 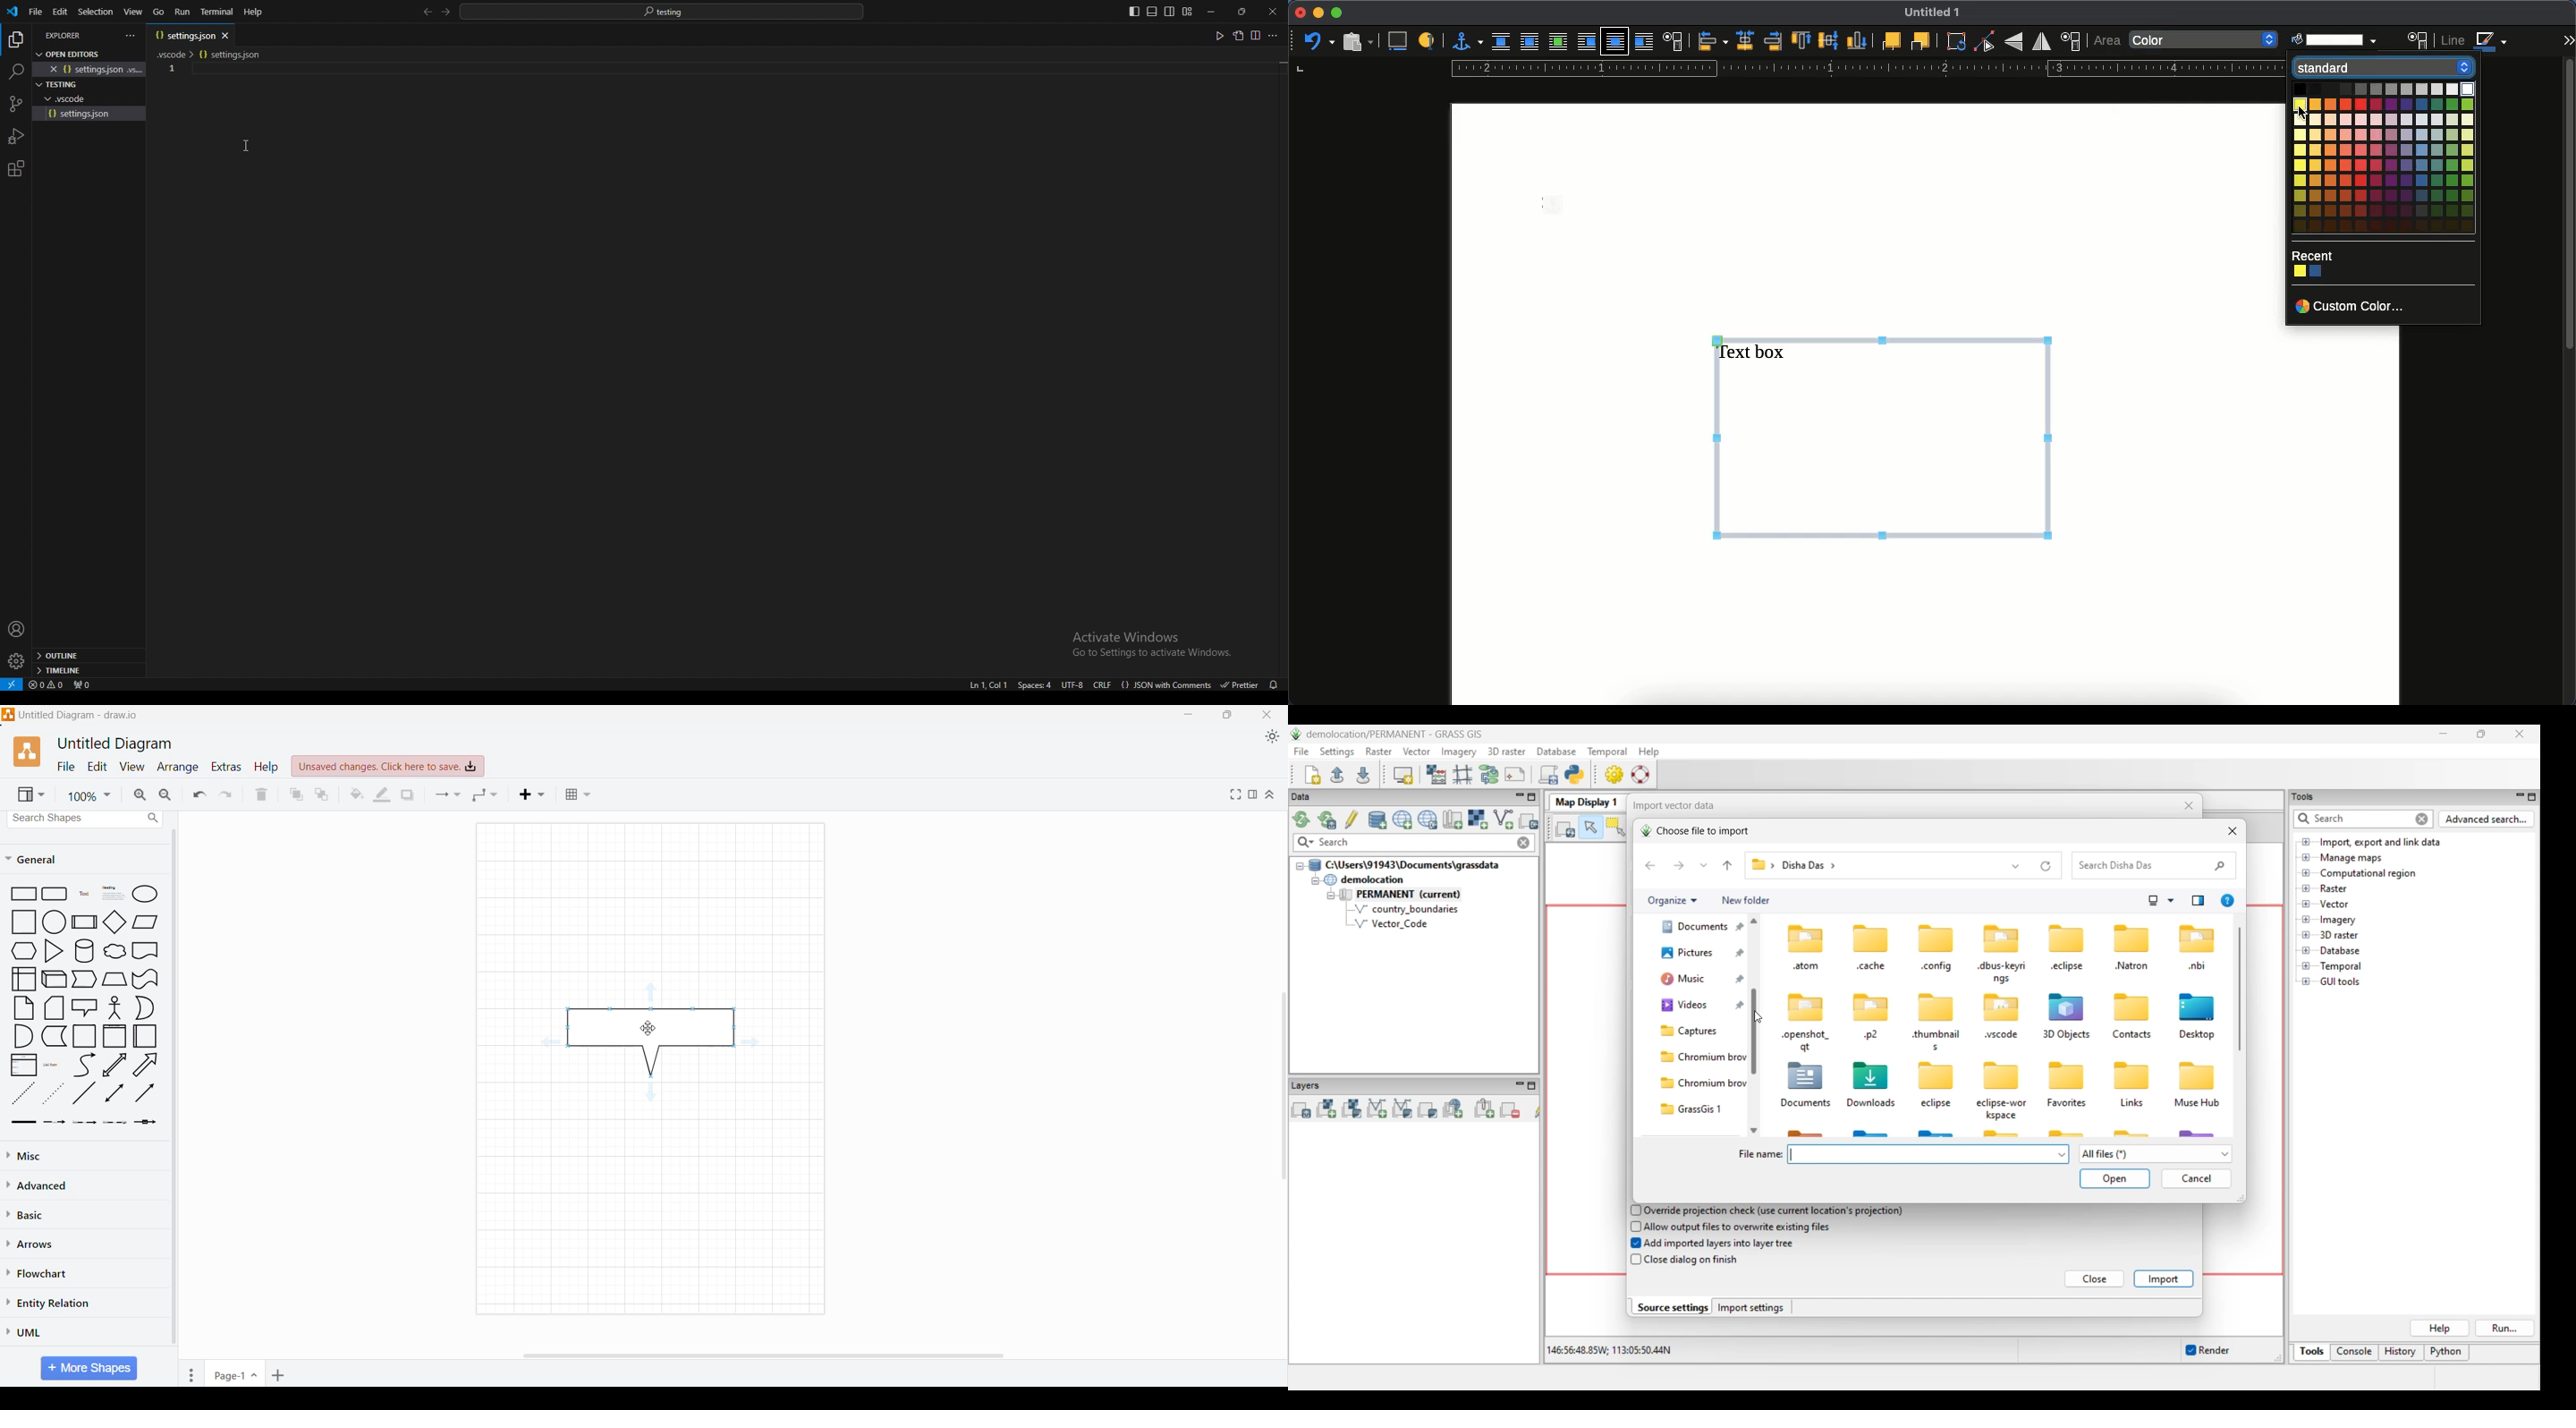 I want to click on Misc, so click(x=30, y=1155).